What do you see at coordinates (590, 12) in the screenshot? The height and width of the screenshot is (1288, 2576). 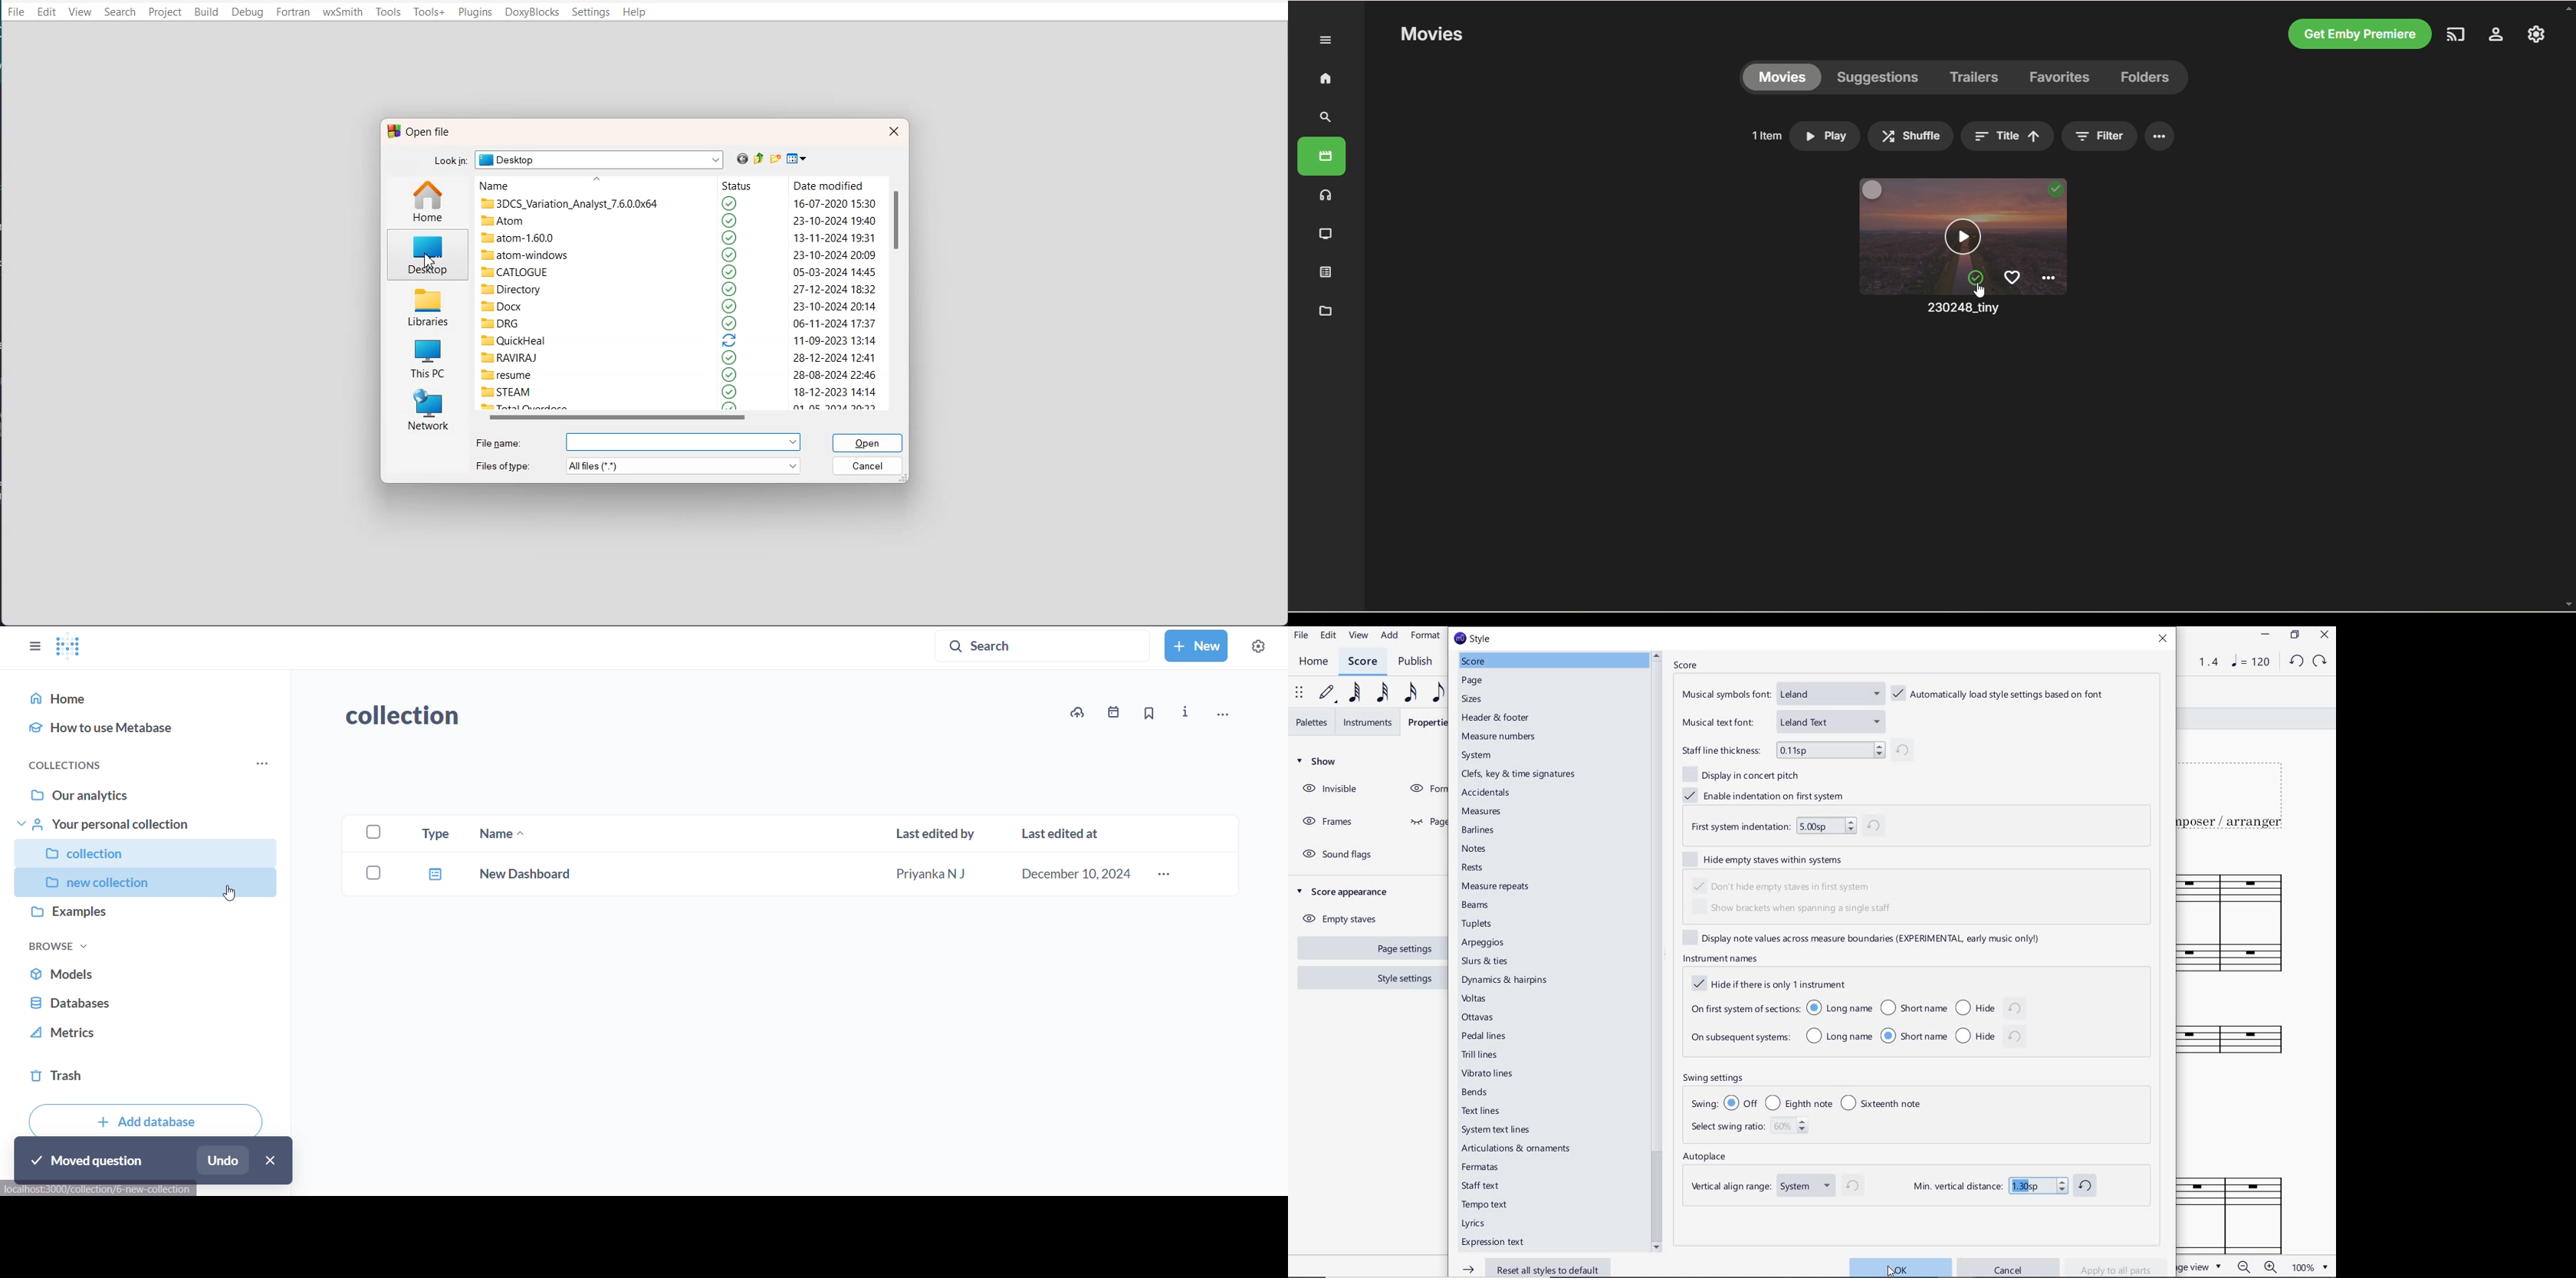 I see `Settings` at bounding box center [590, 12].